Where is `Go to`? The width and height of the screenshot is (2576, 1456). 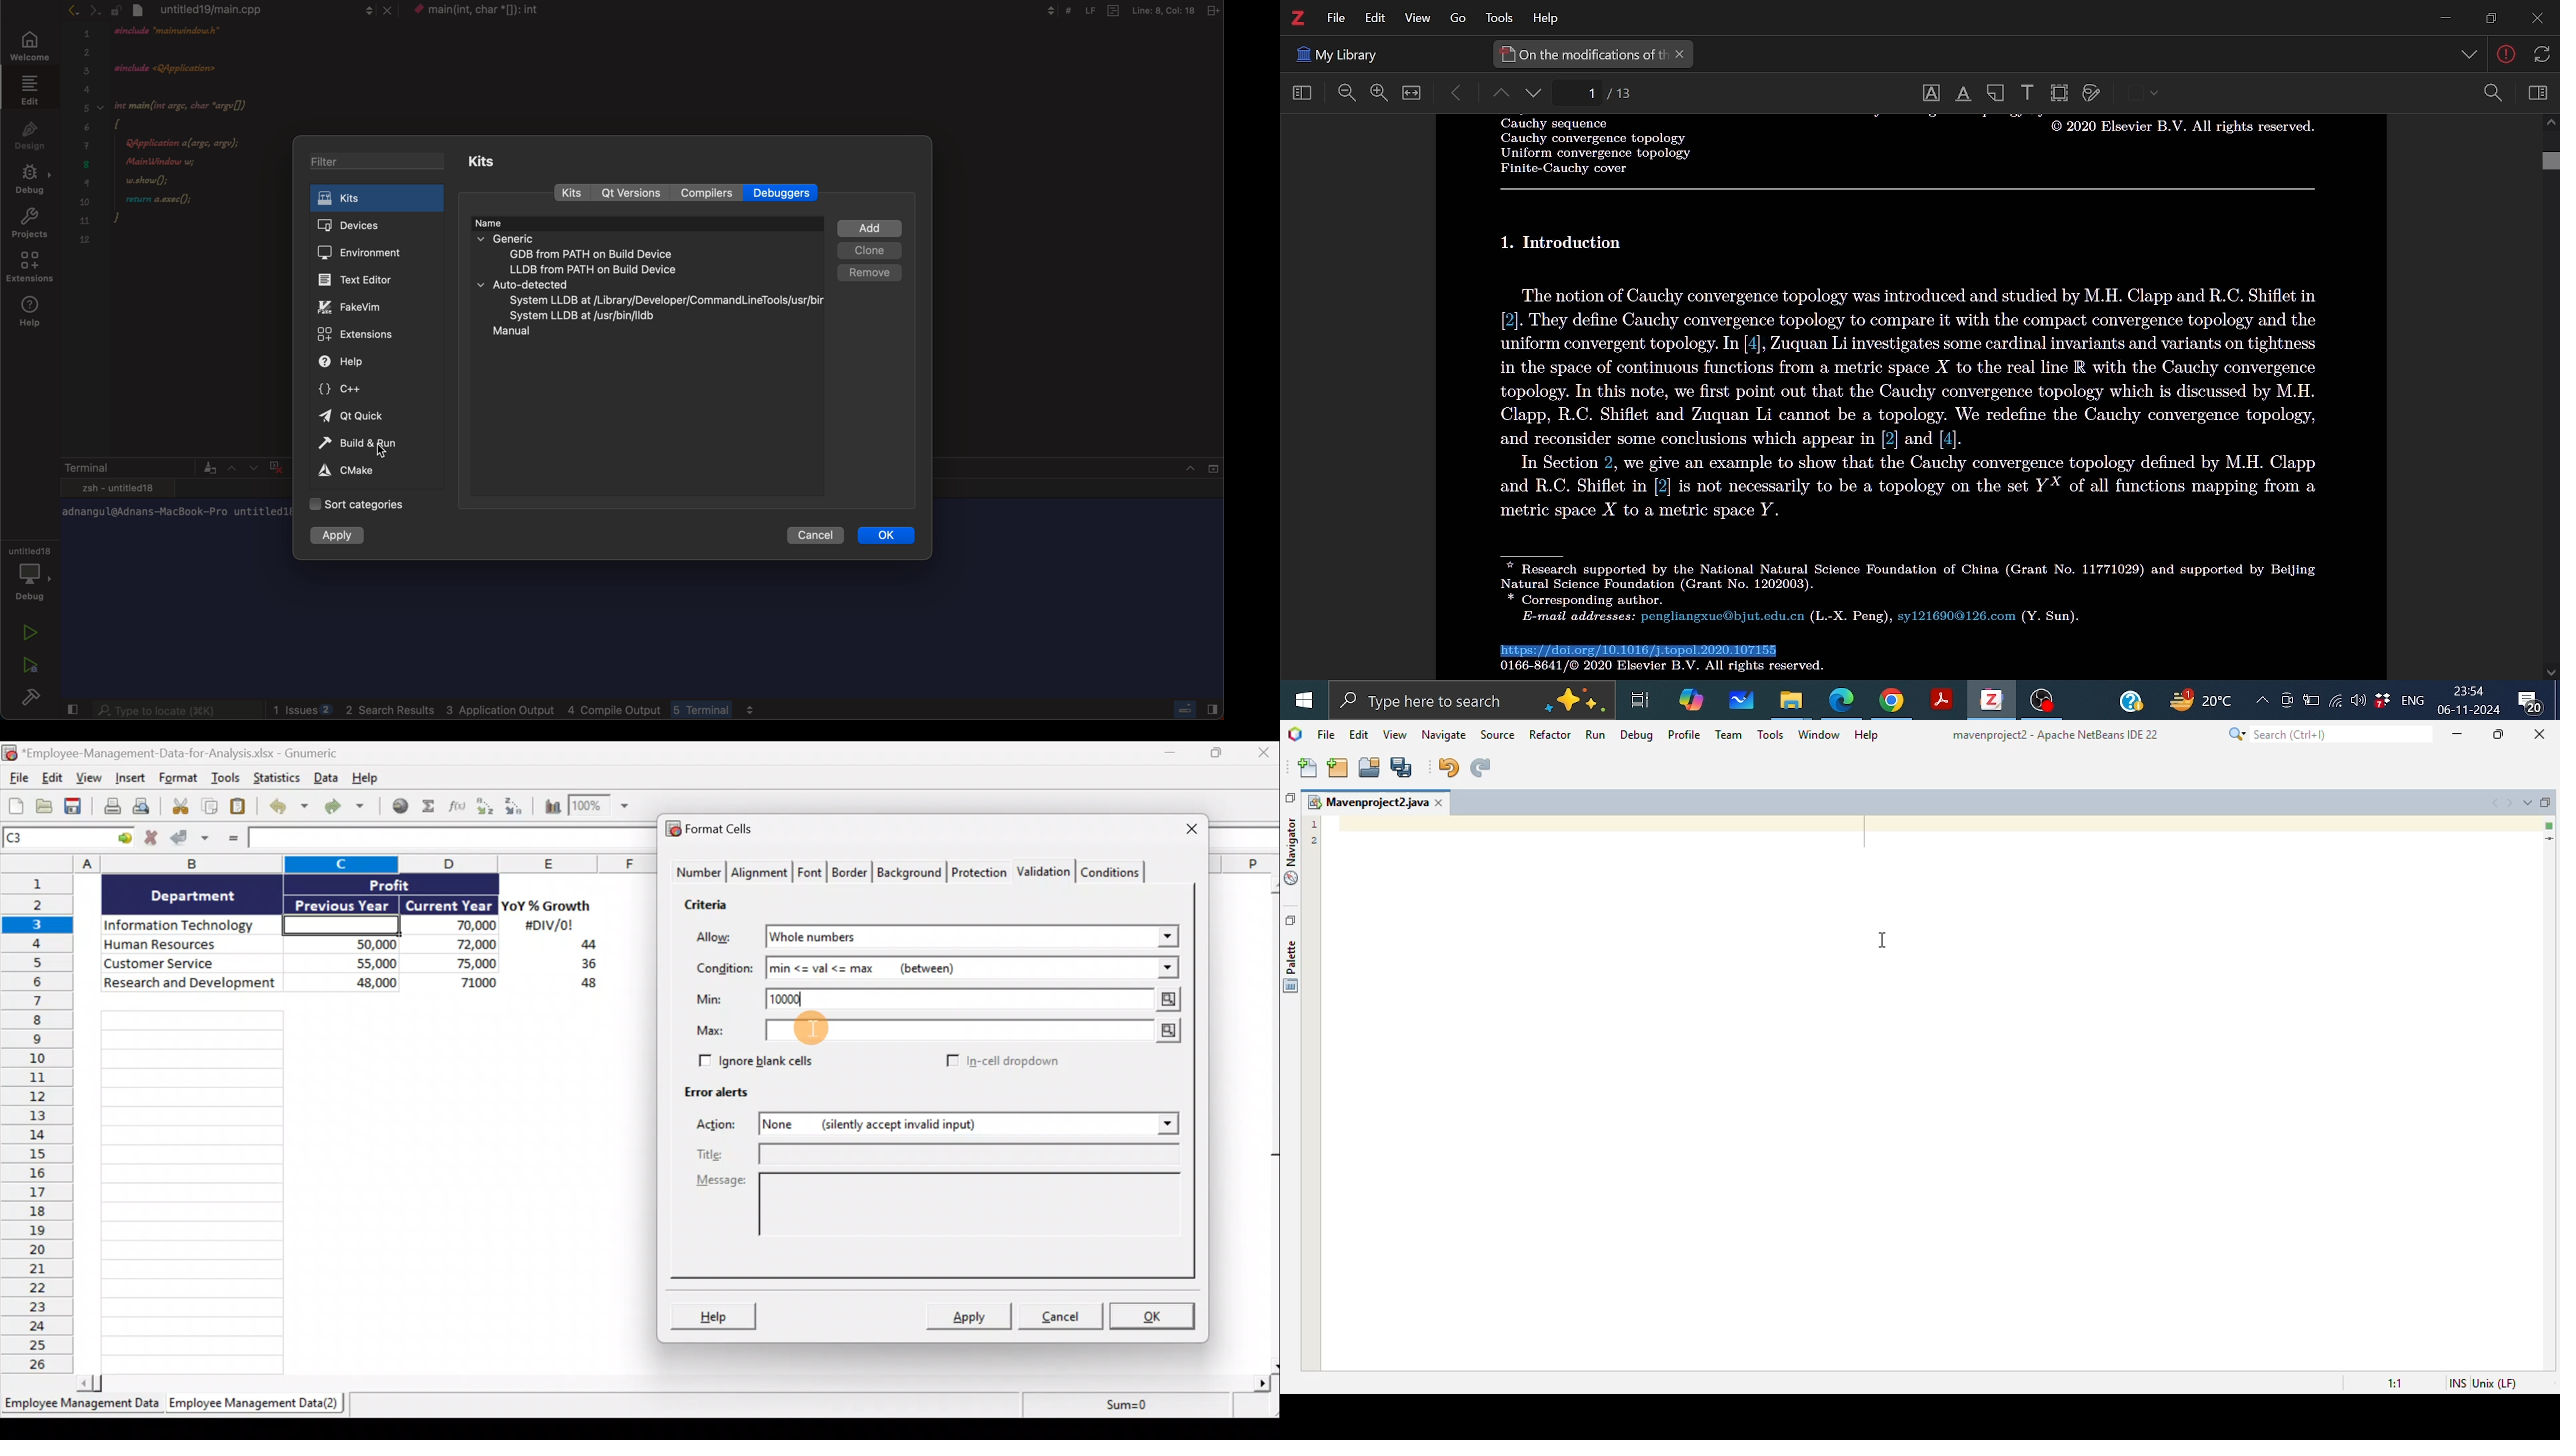
Go to is located at coordinates (125, 839).